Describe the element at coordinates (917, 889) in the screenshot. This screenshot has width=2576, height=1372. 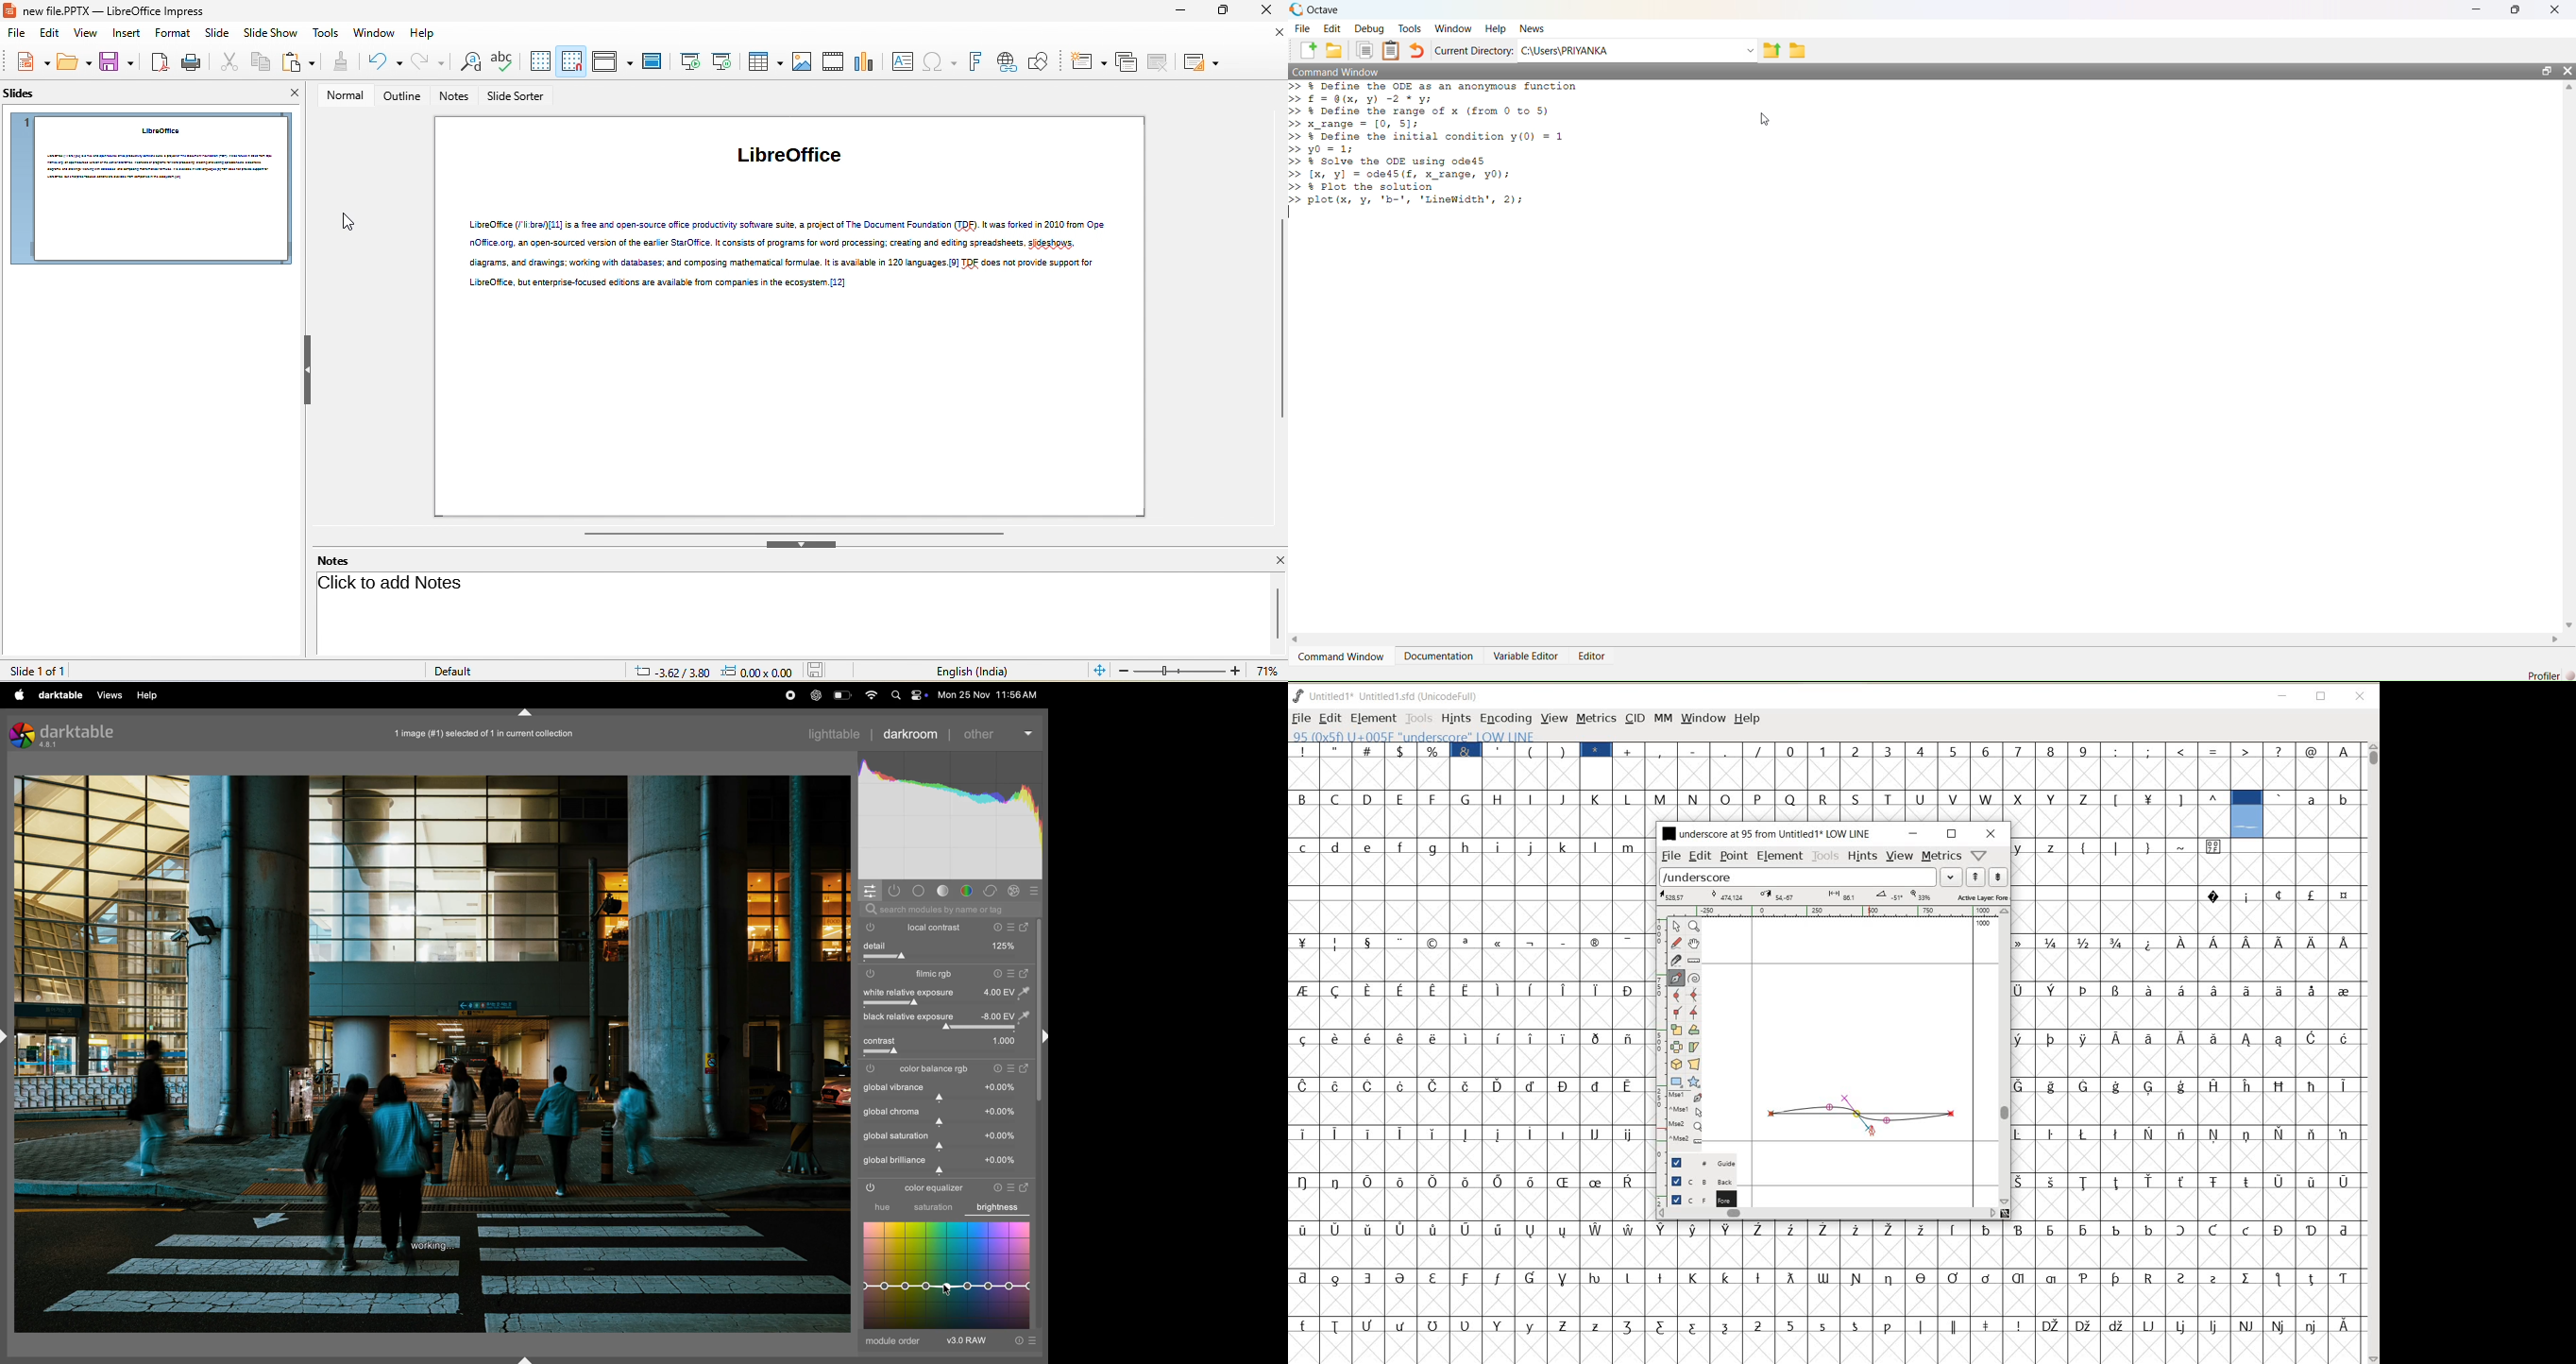
I see `base ` at that location.